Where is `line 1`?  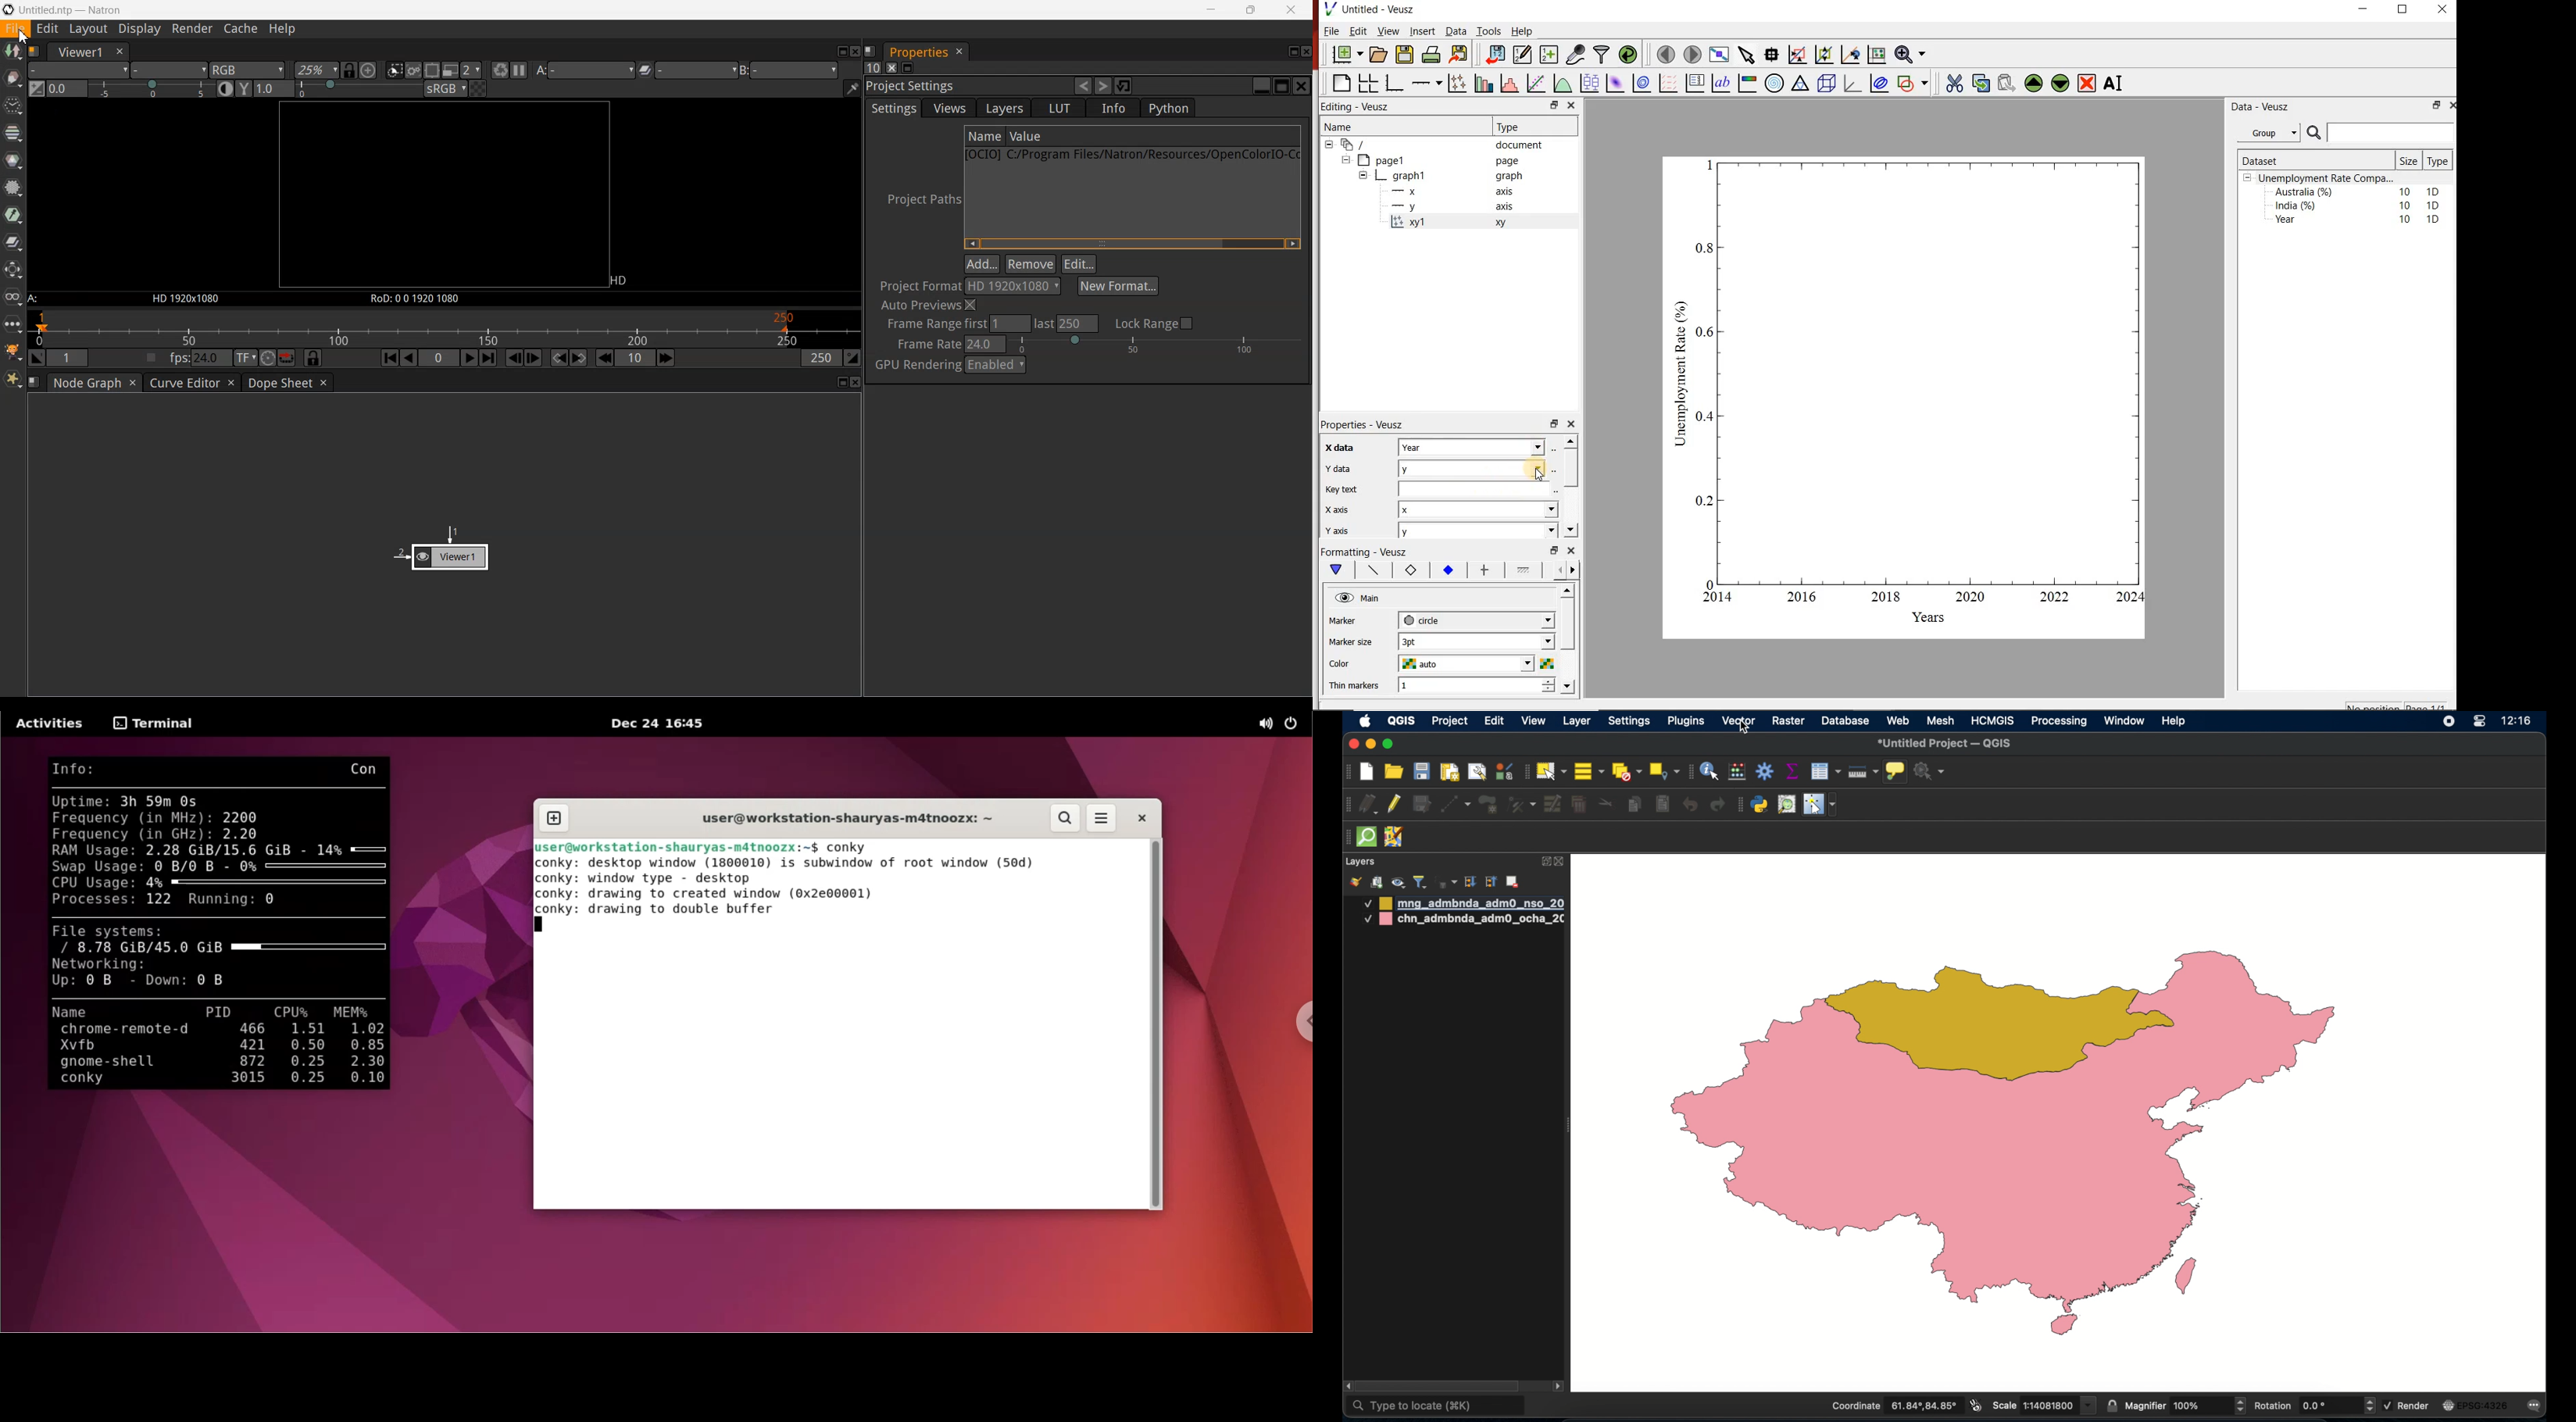
line 1 is located at coordinates (1524, 569).